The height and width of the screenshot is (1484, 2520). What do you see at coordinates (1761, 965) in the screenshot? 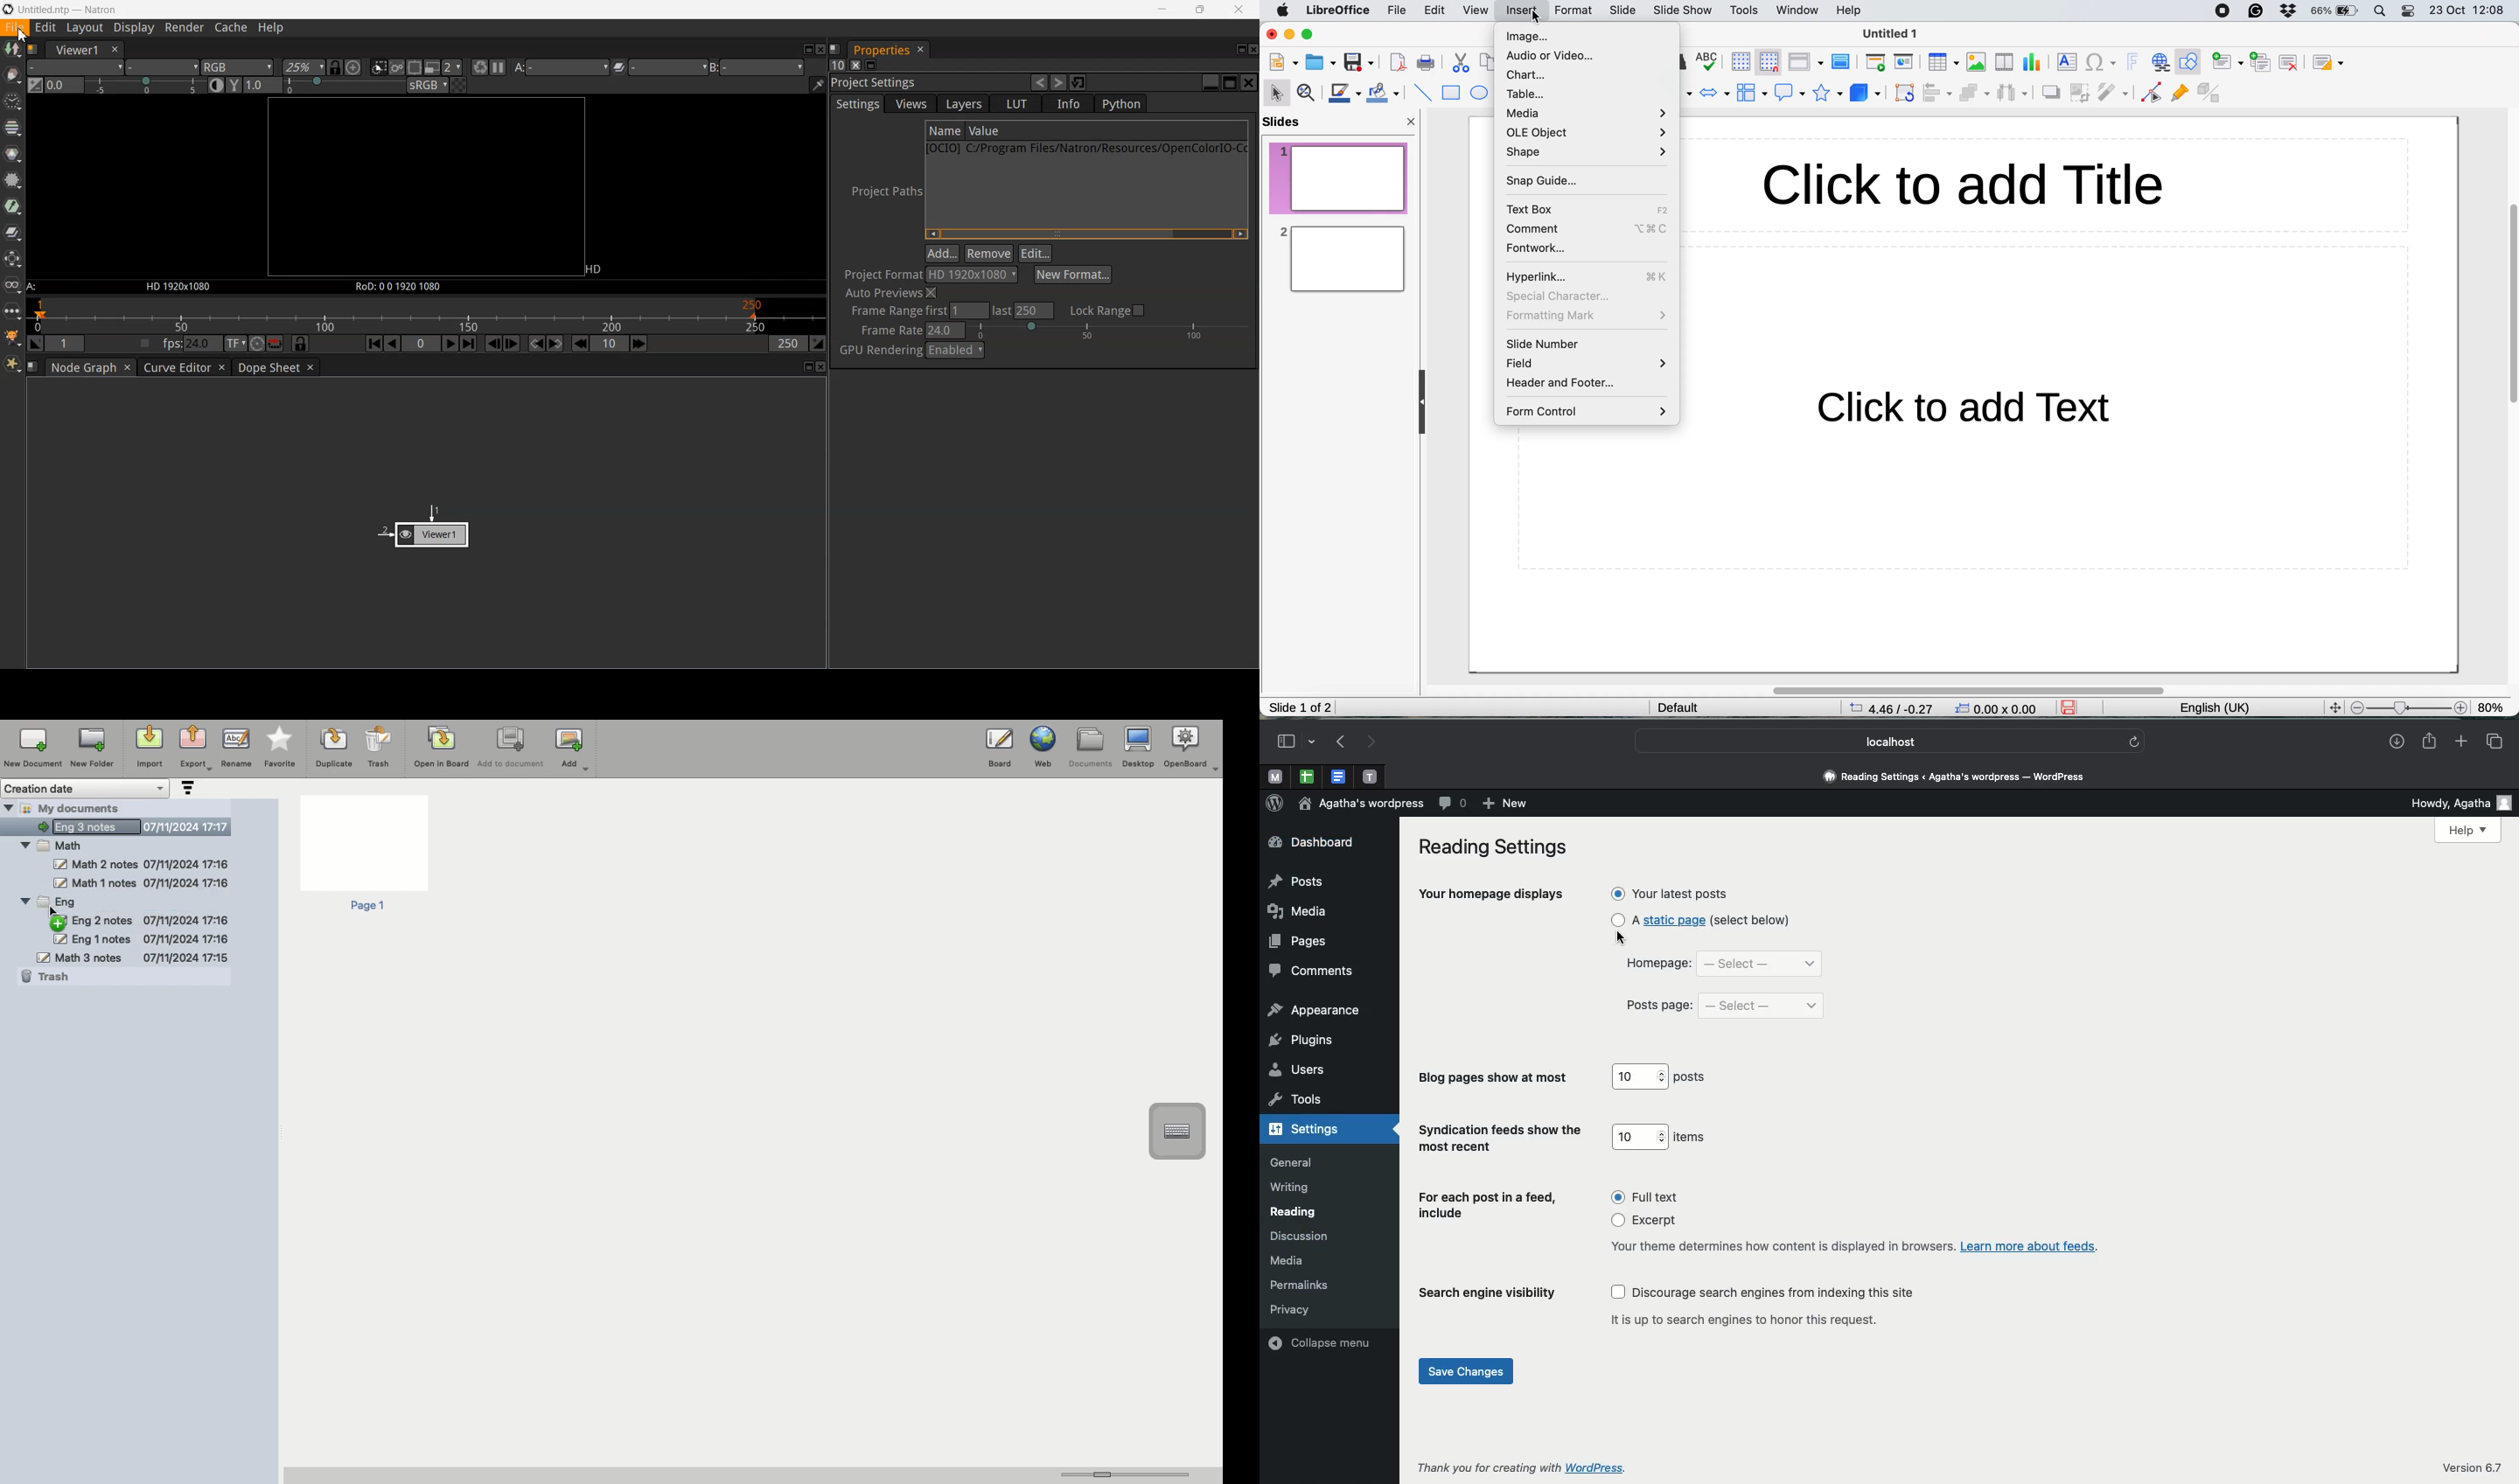
I see `Select` at bounding box center [1761, 965].